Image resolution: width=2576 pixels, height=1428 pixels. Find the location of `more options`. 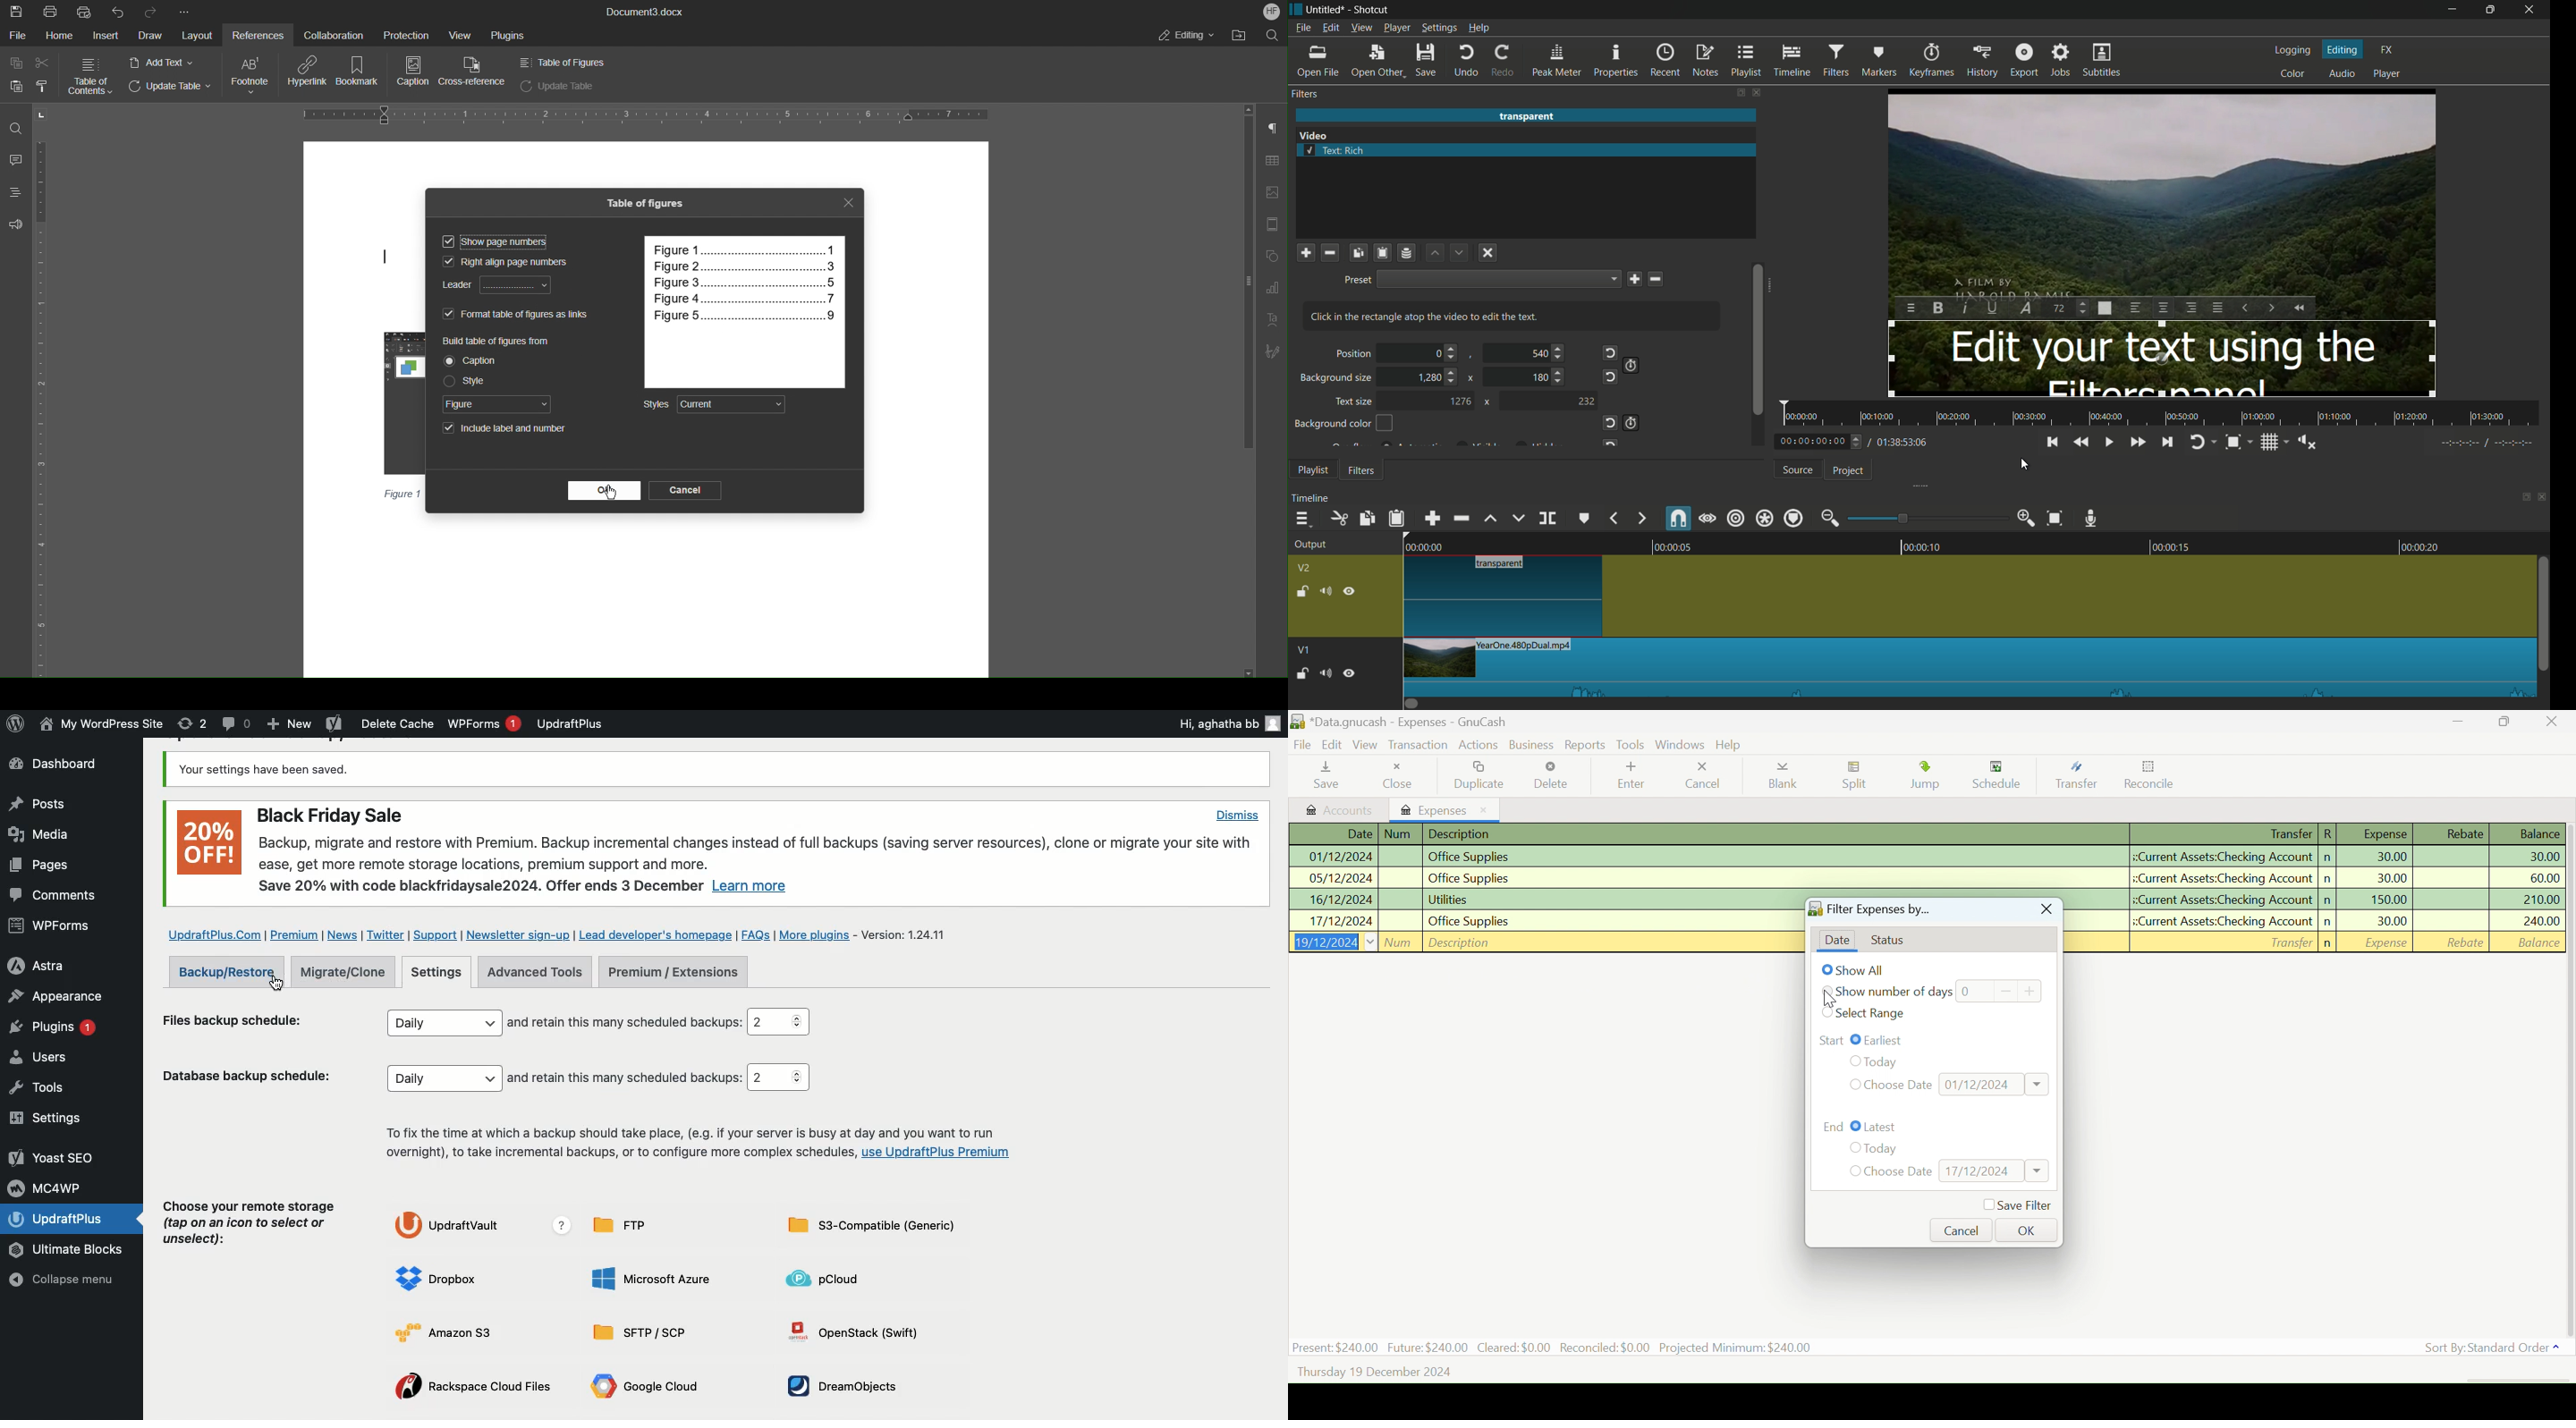

more options is located at coordinates (1912, 309).